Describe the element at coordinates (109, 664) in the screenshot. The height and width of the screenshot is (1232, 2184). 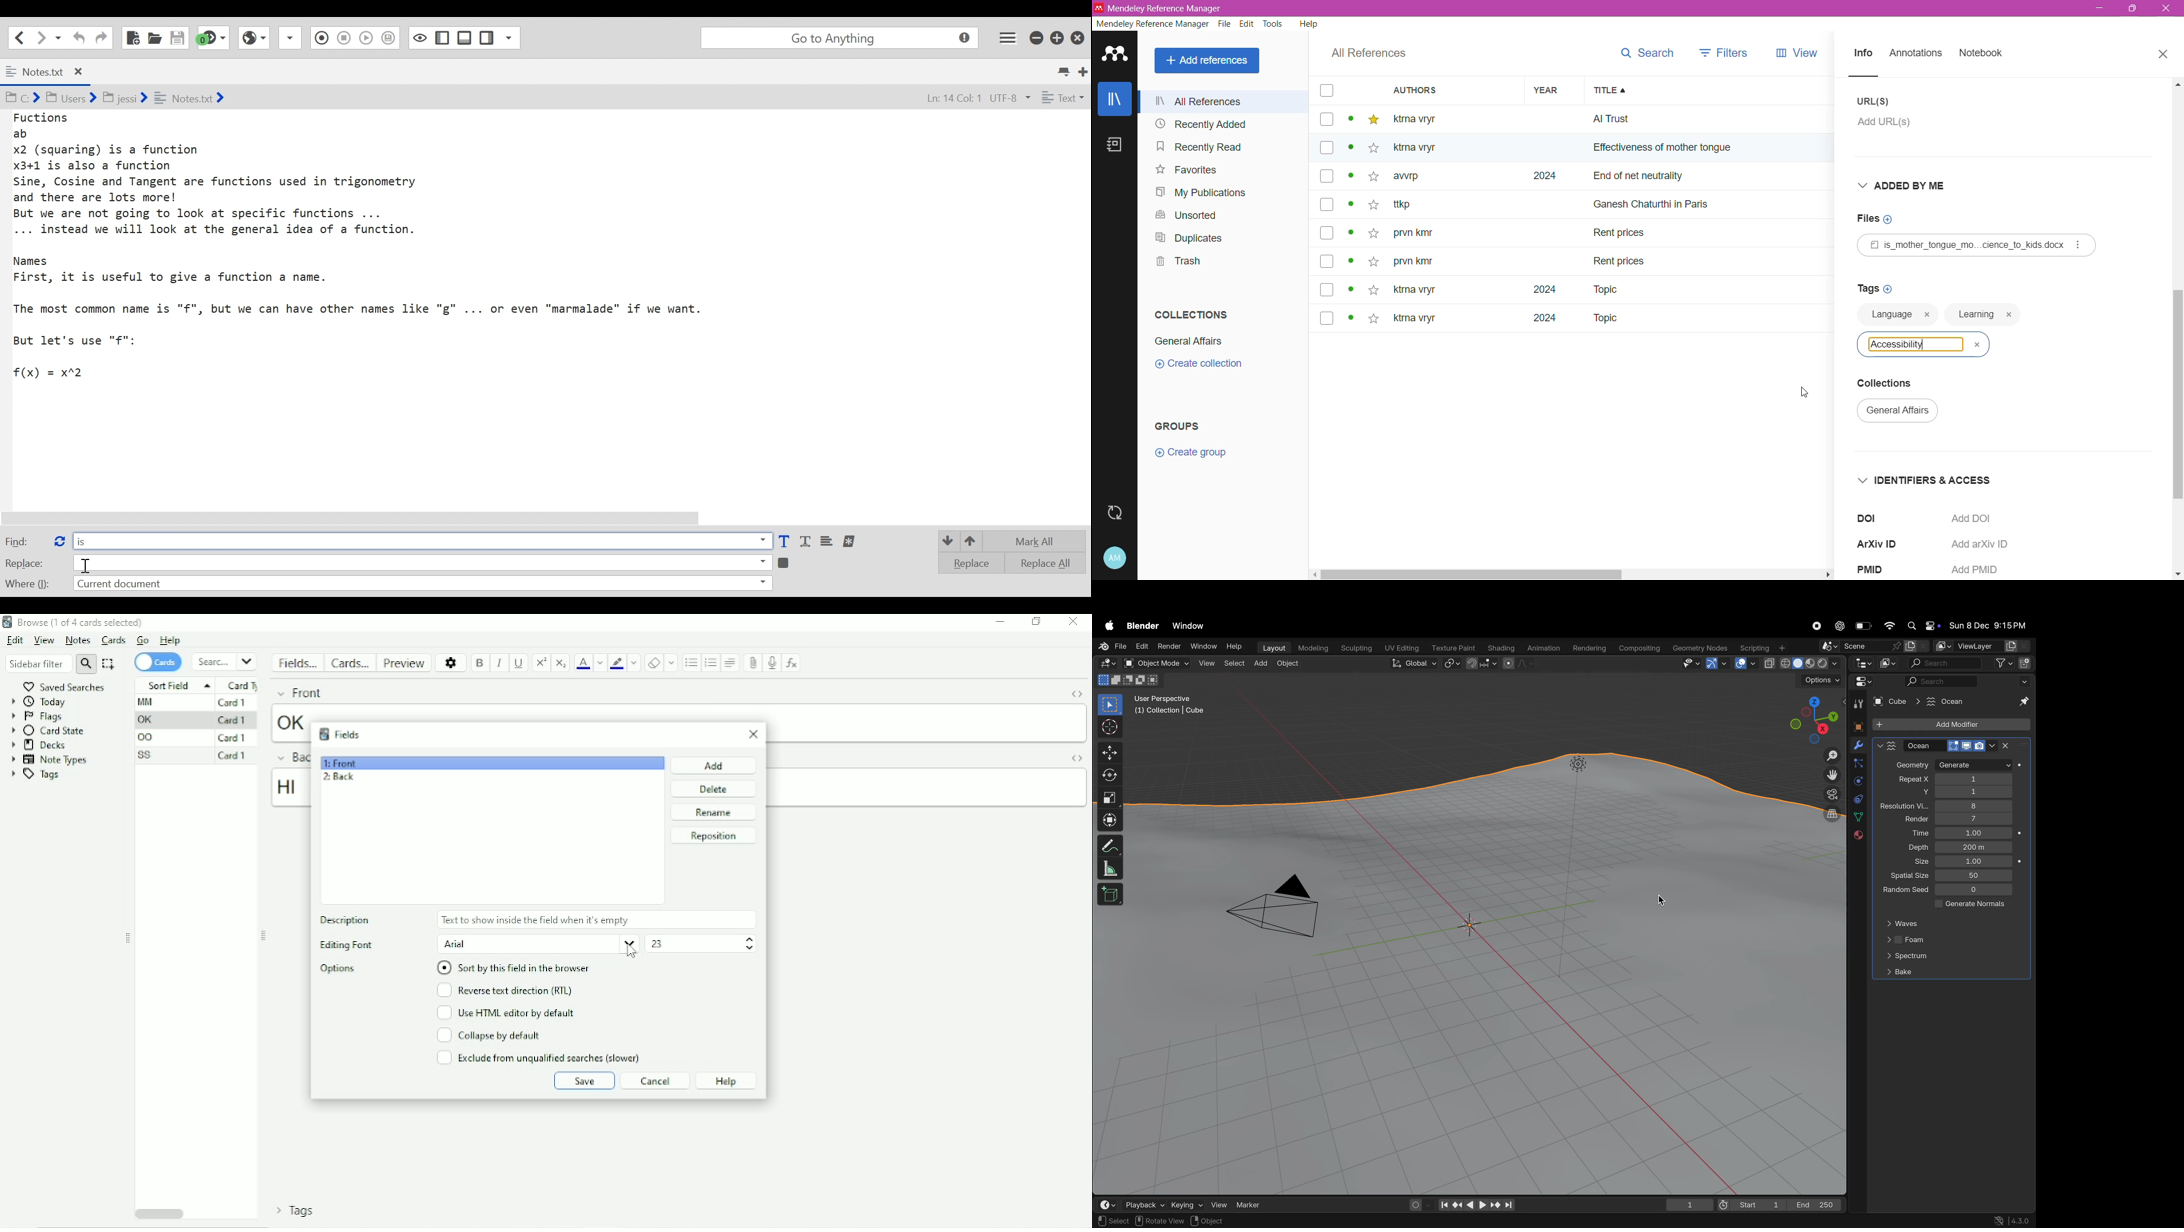
I see `Select` at that location.